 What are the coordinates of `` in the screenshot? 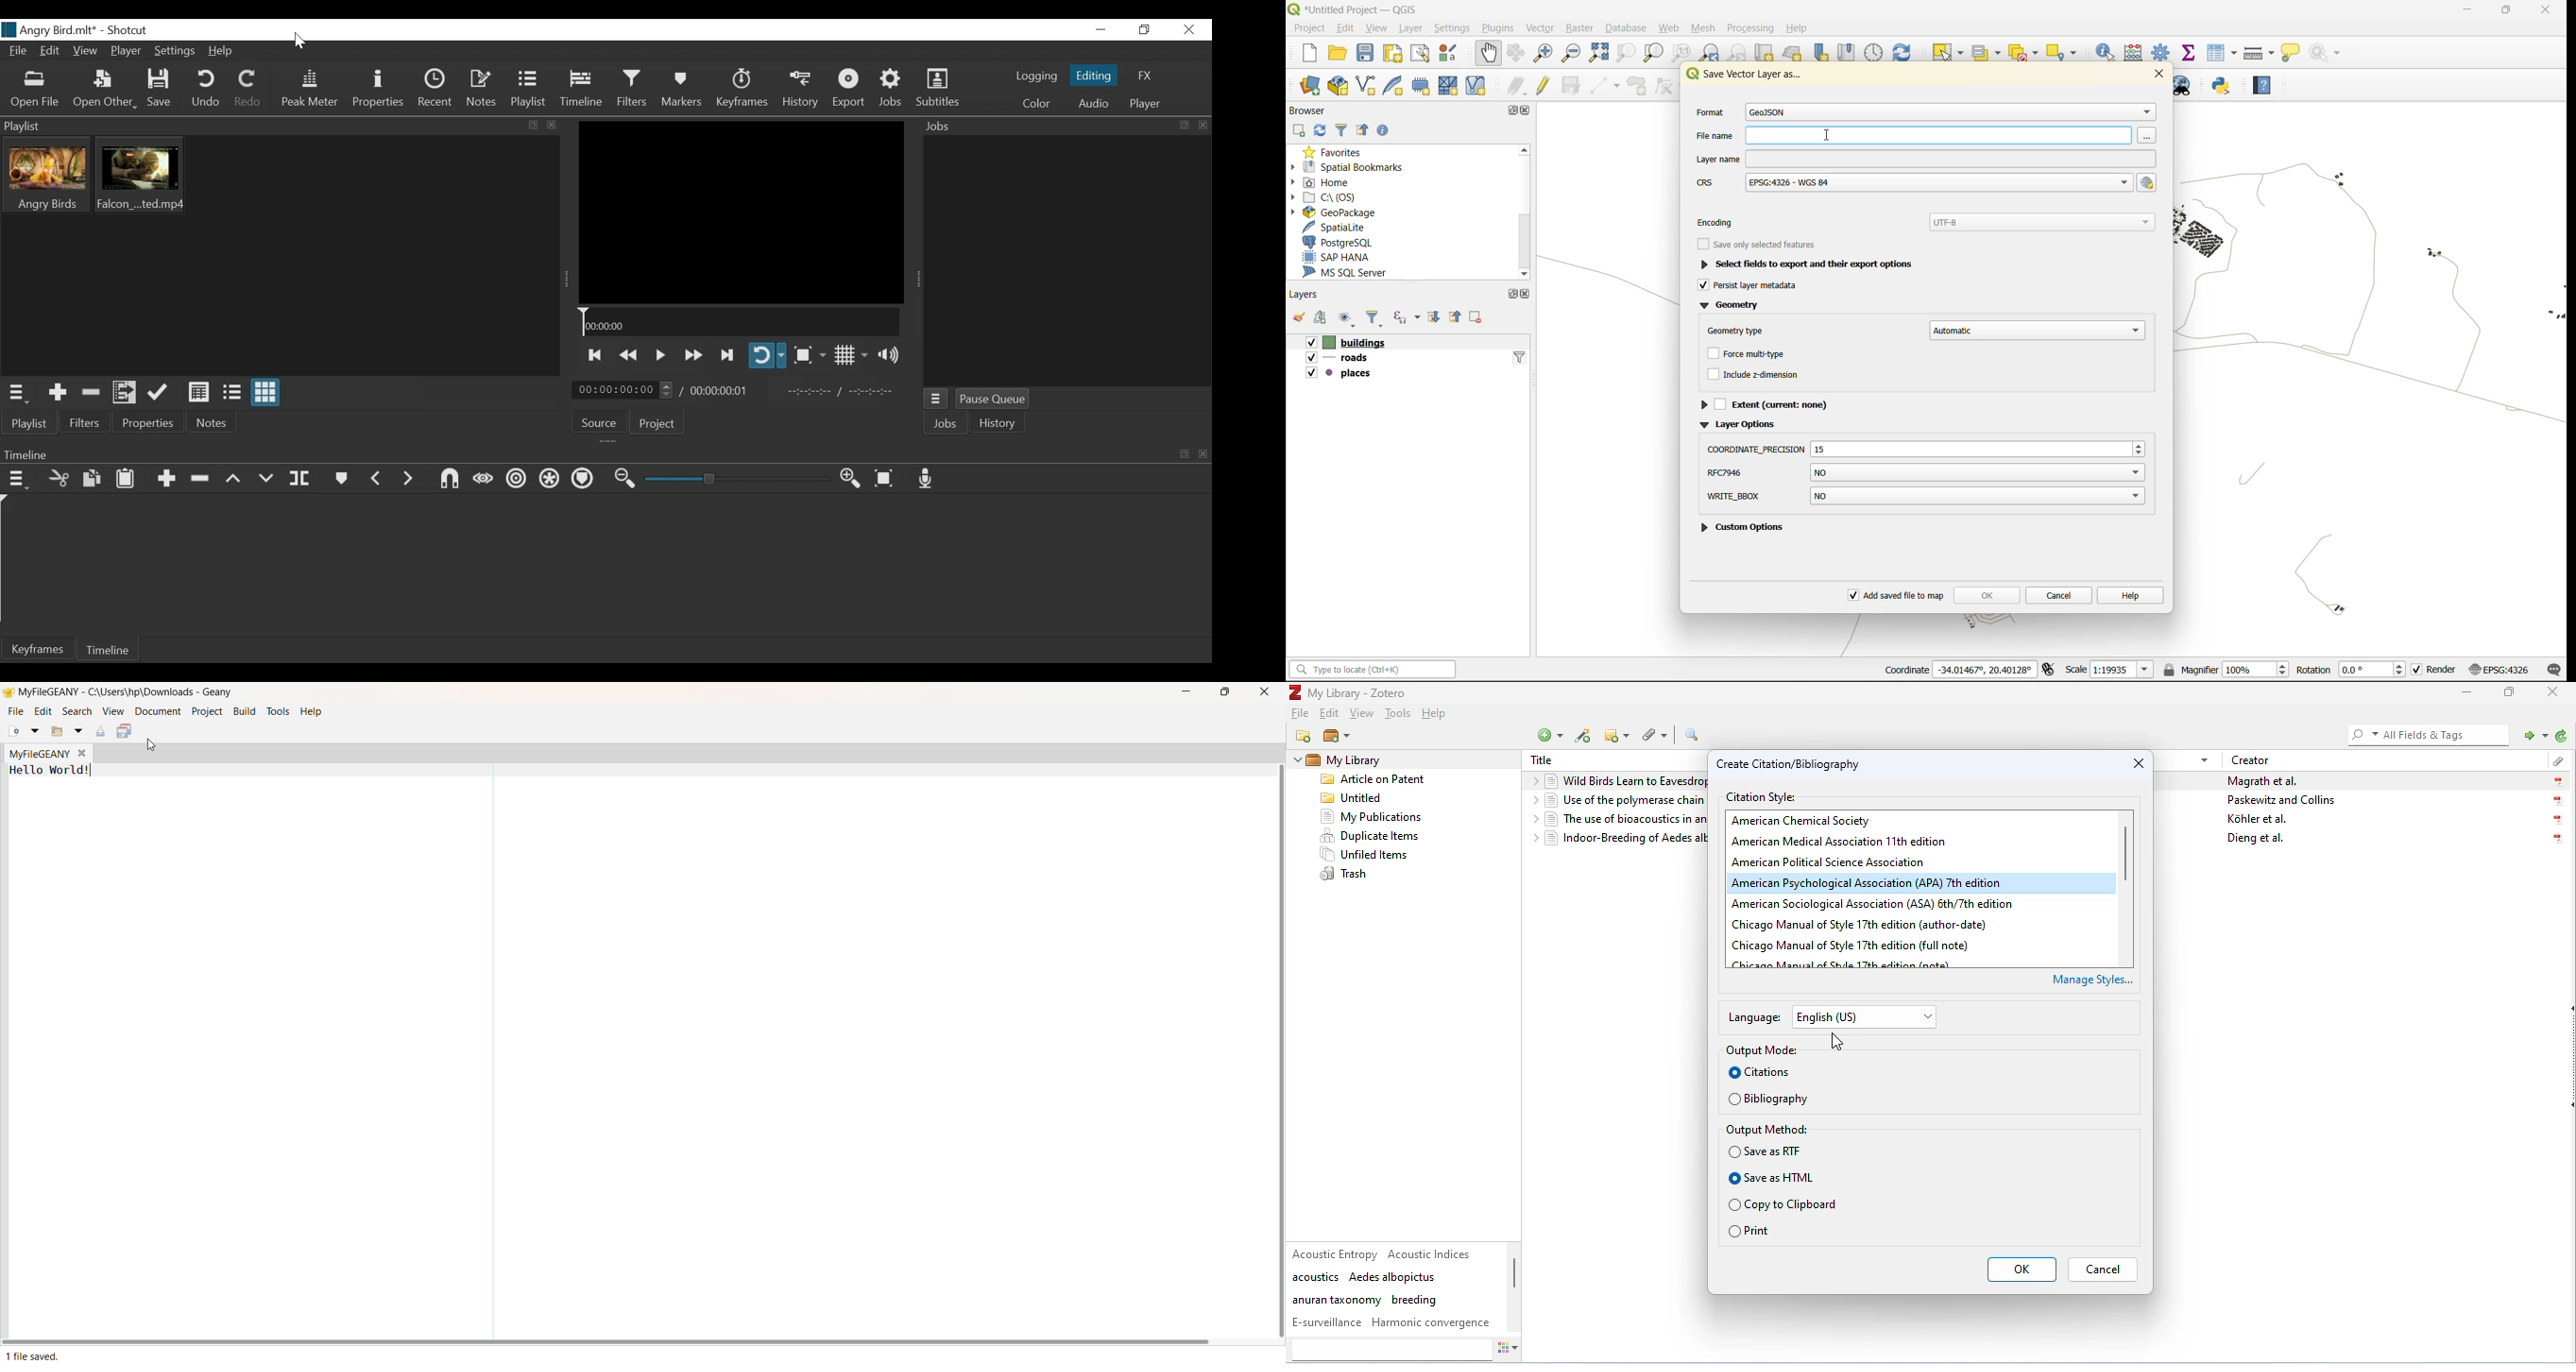 It's located at (1036, 104).